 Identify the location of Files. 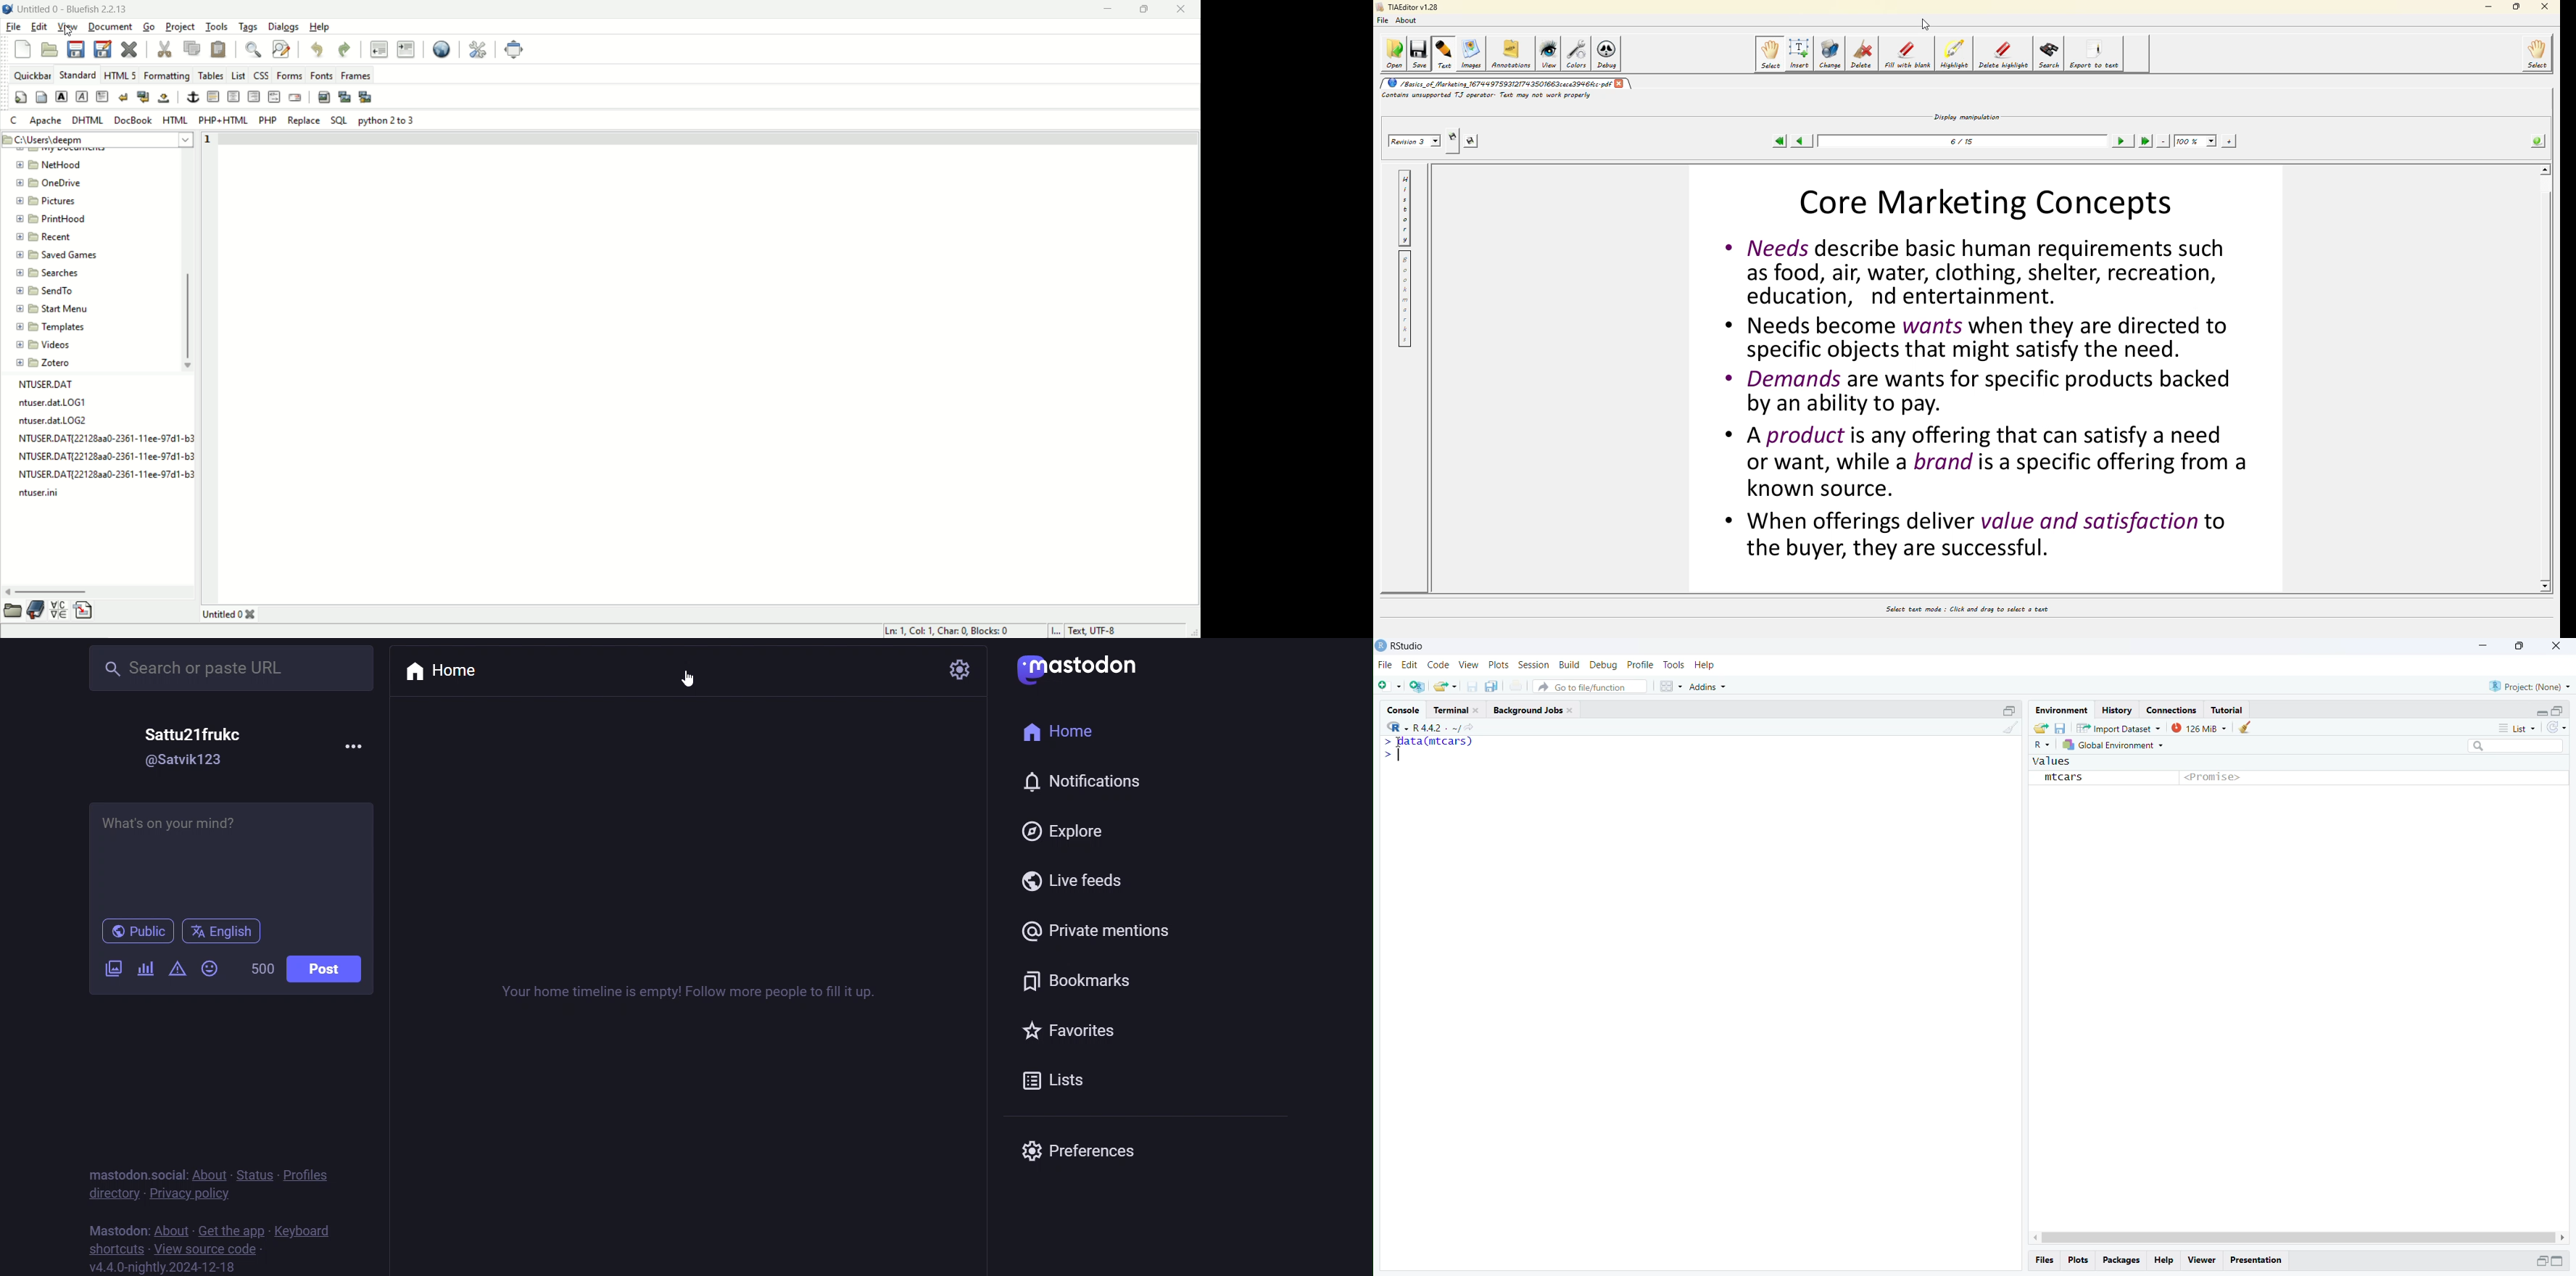
(2045, 1260).